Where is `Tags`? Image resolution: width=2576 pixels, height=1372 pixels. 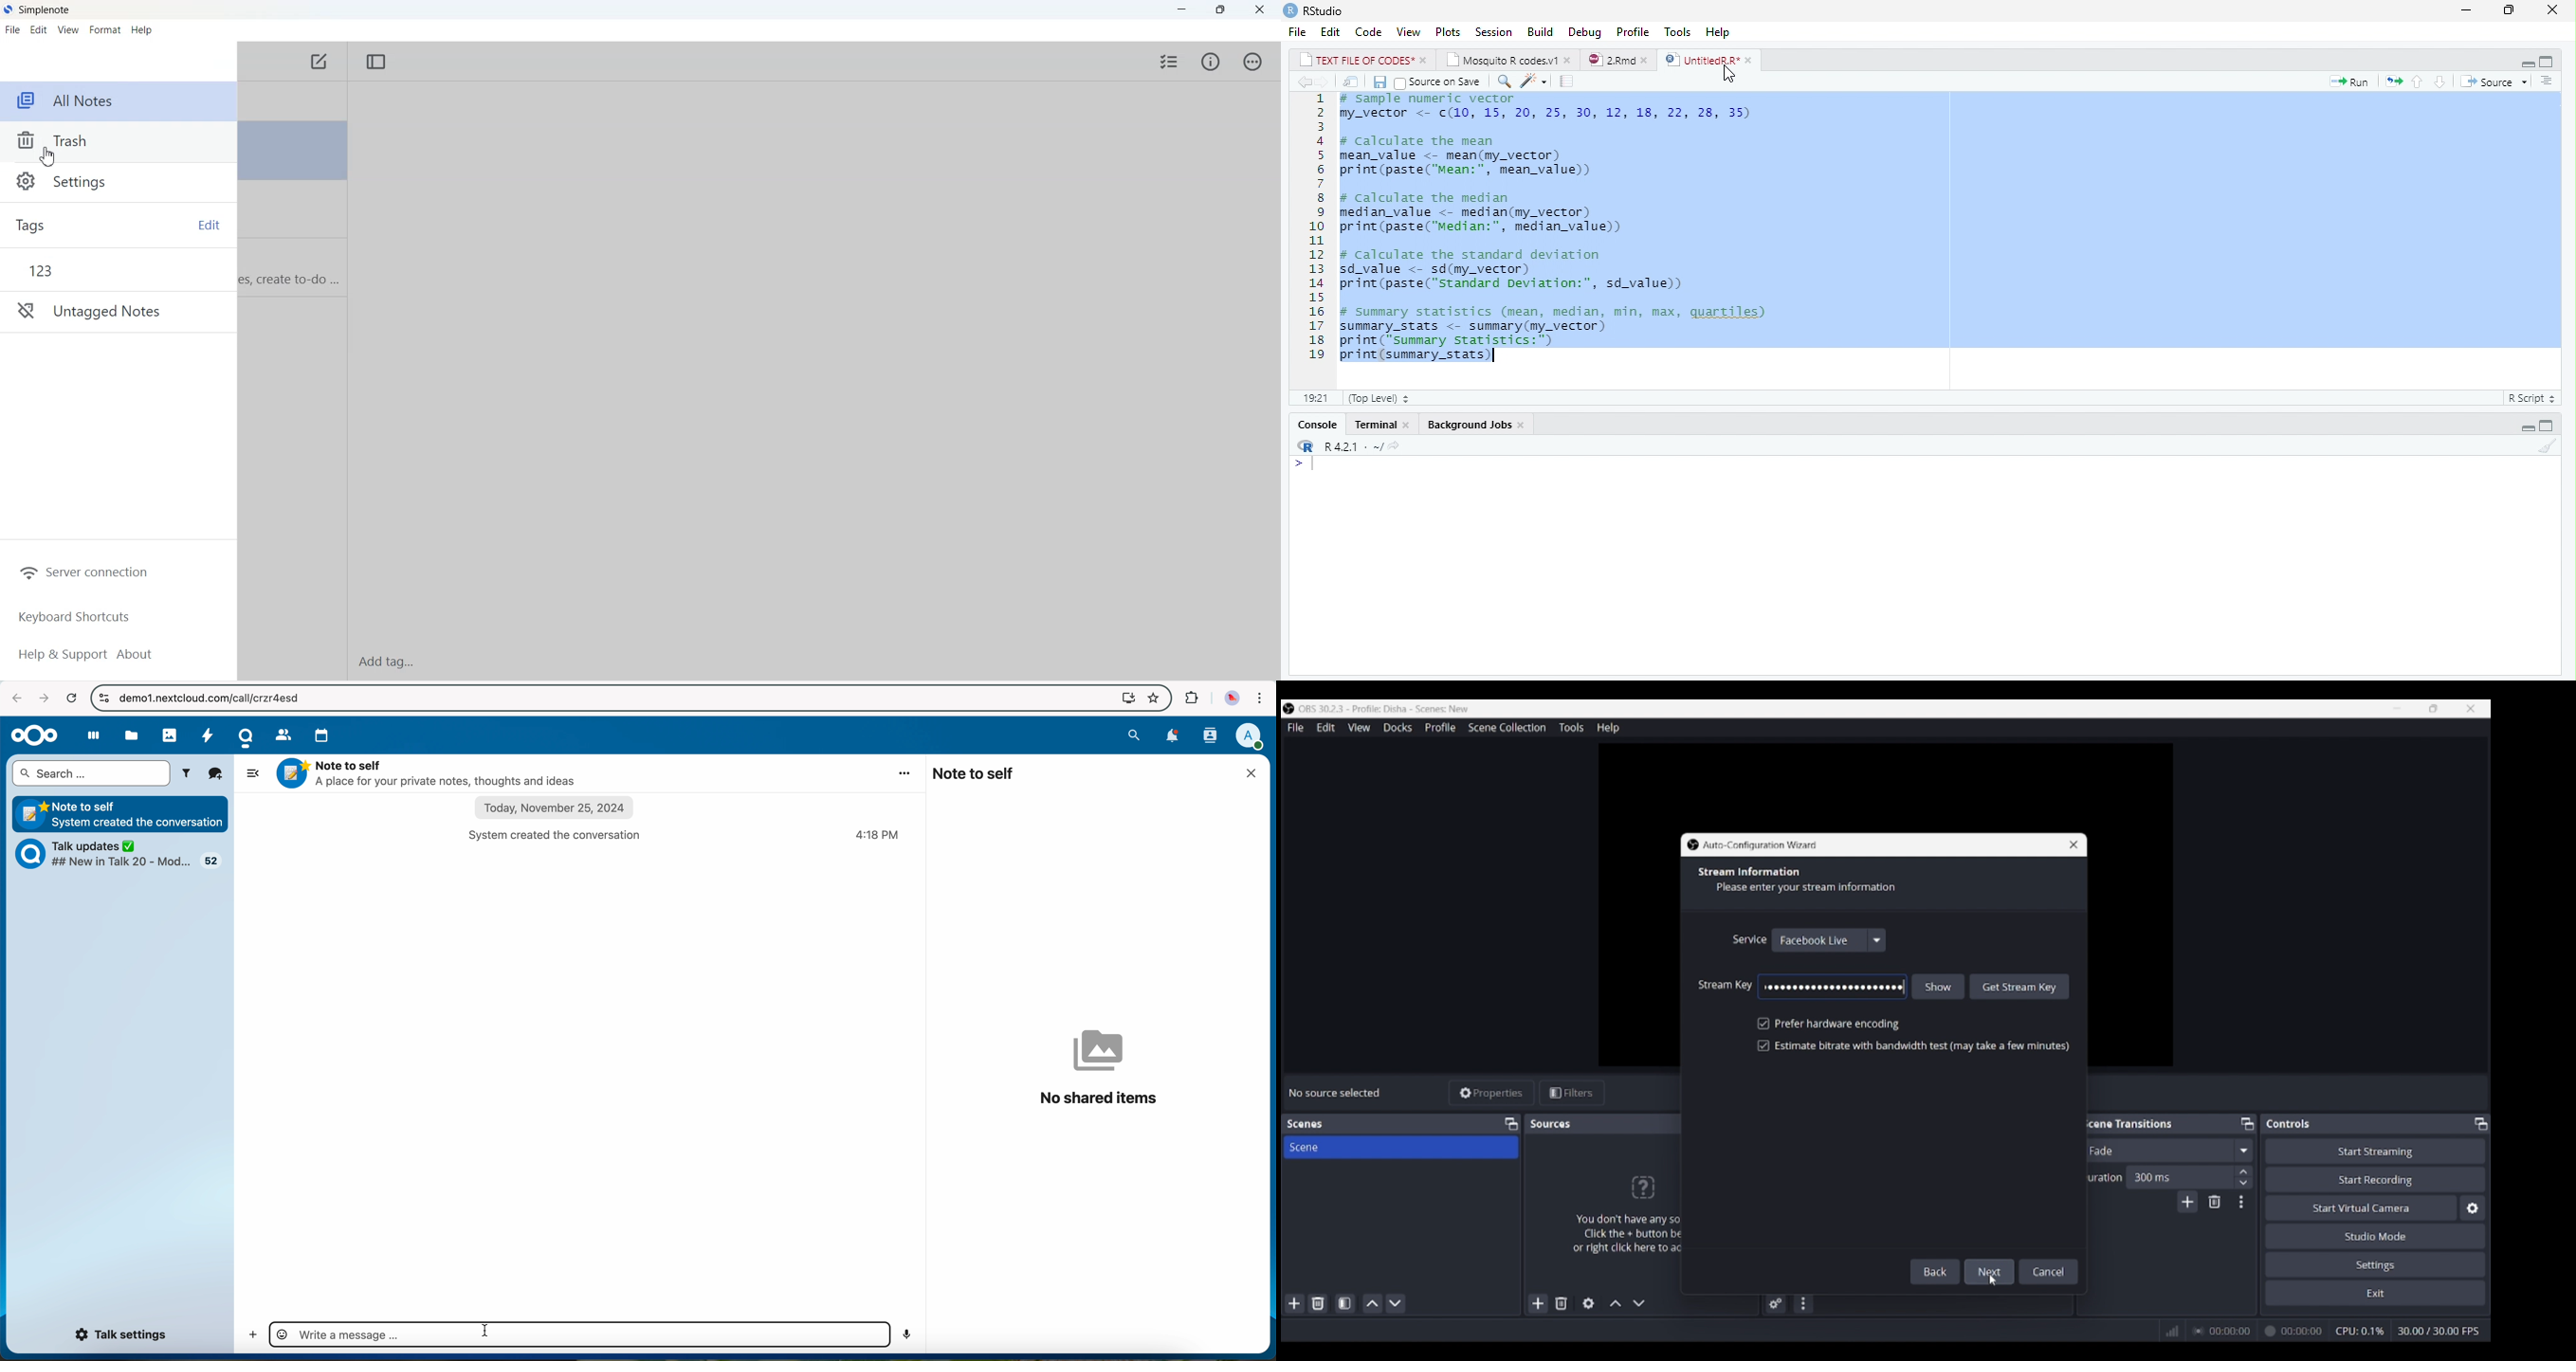 Tags is located at coordinates (57, 225).